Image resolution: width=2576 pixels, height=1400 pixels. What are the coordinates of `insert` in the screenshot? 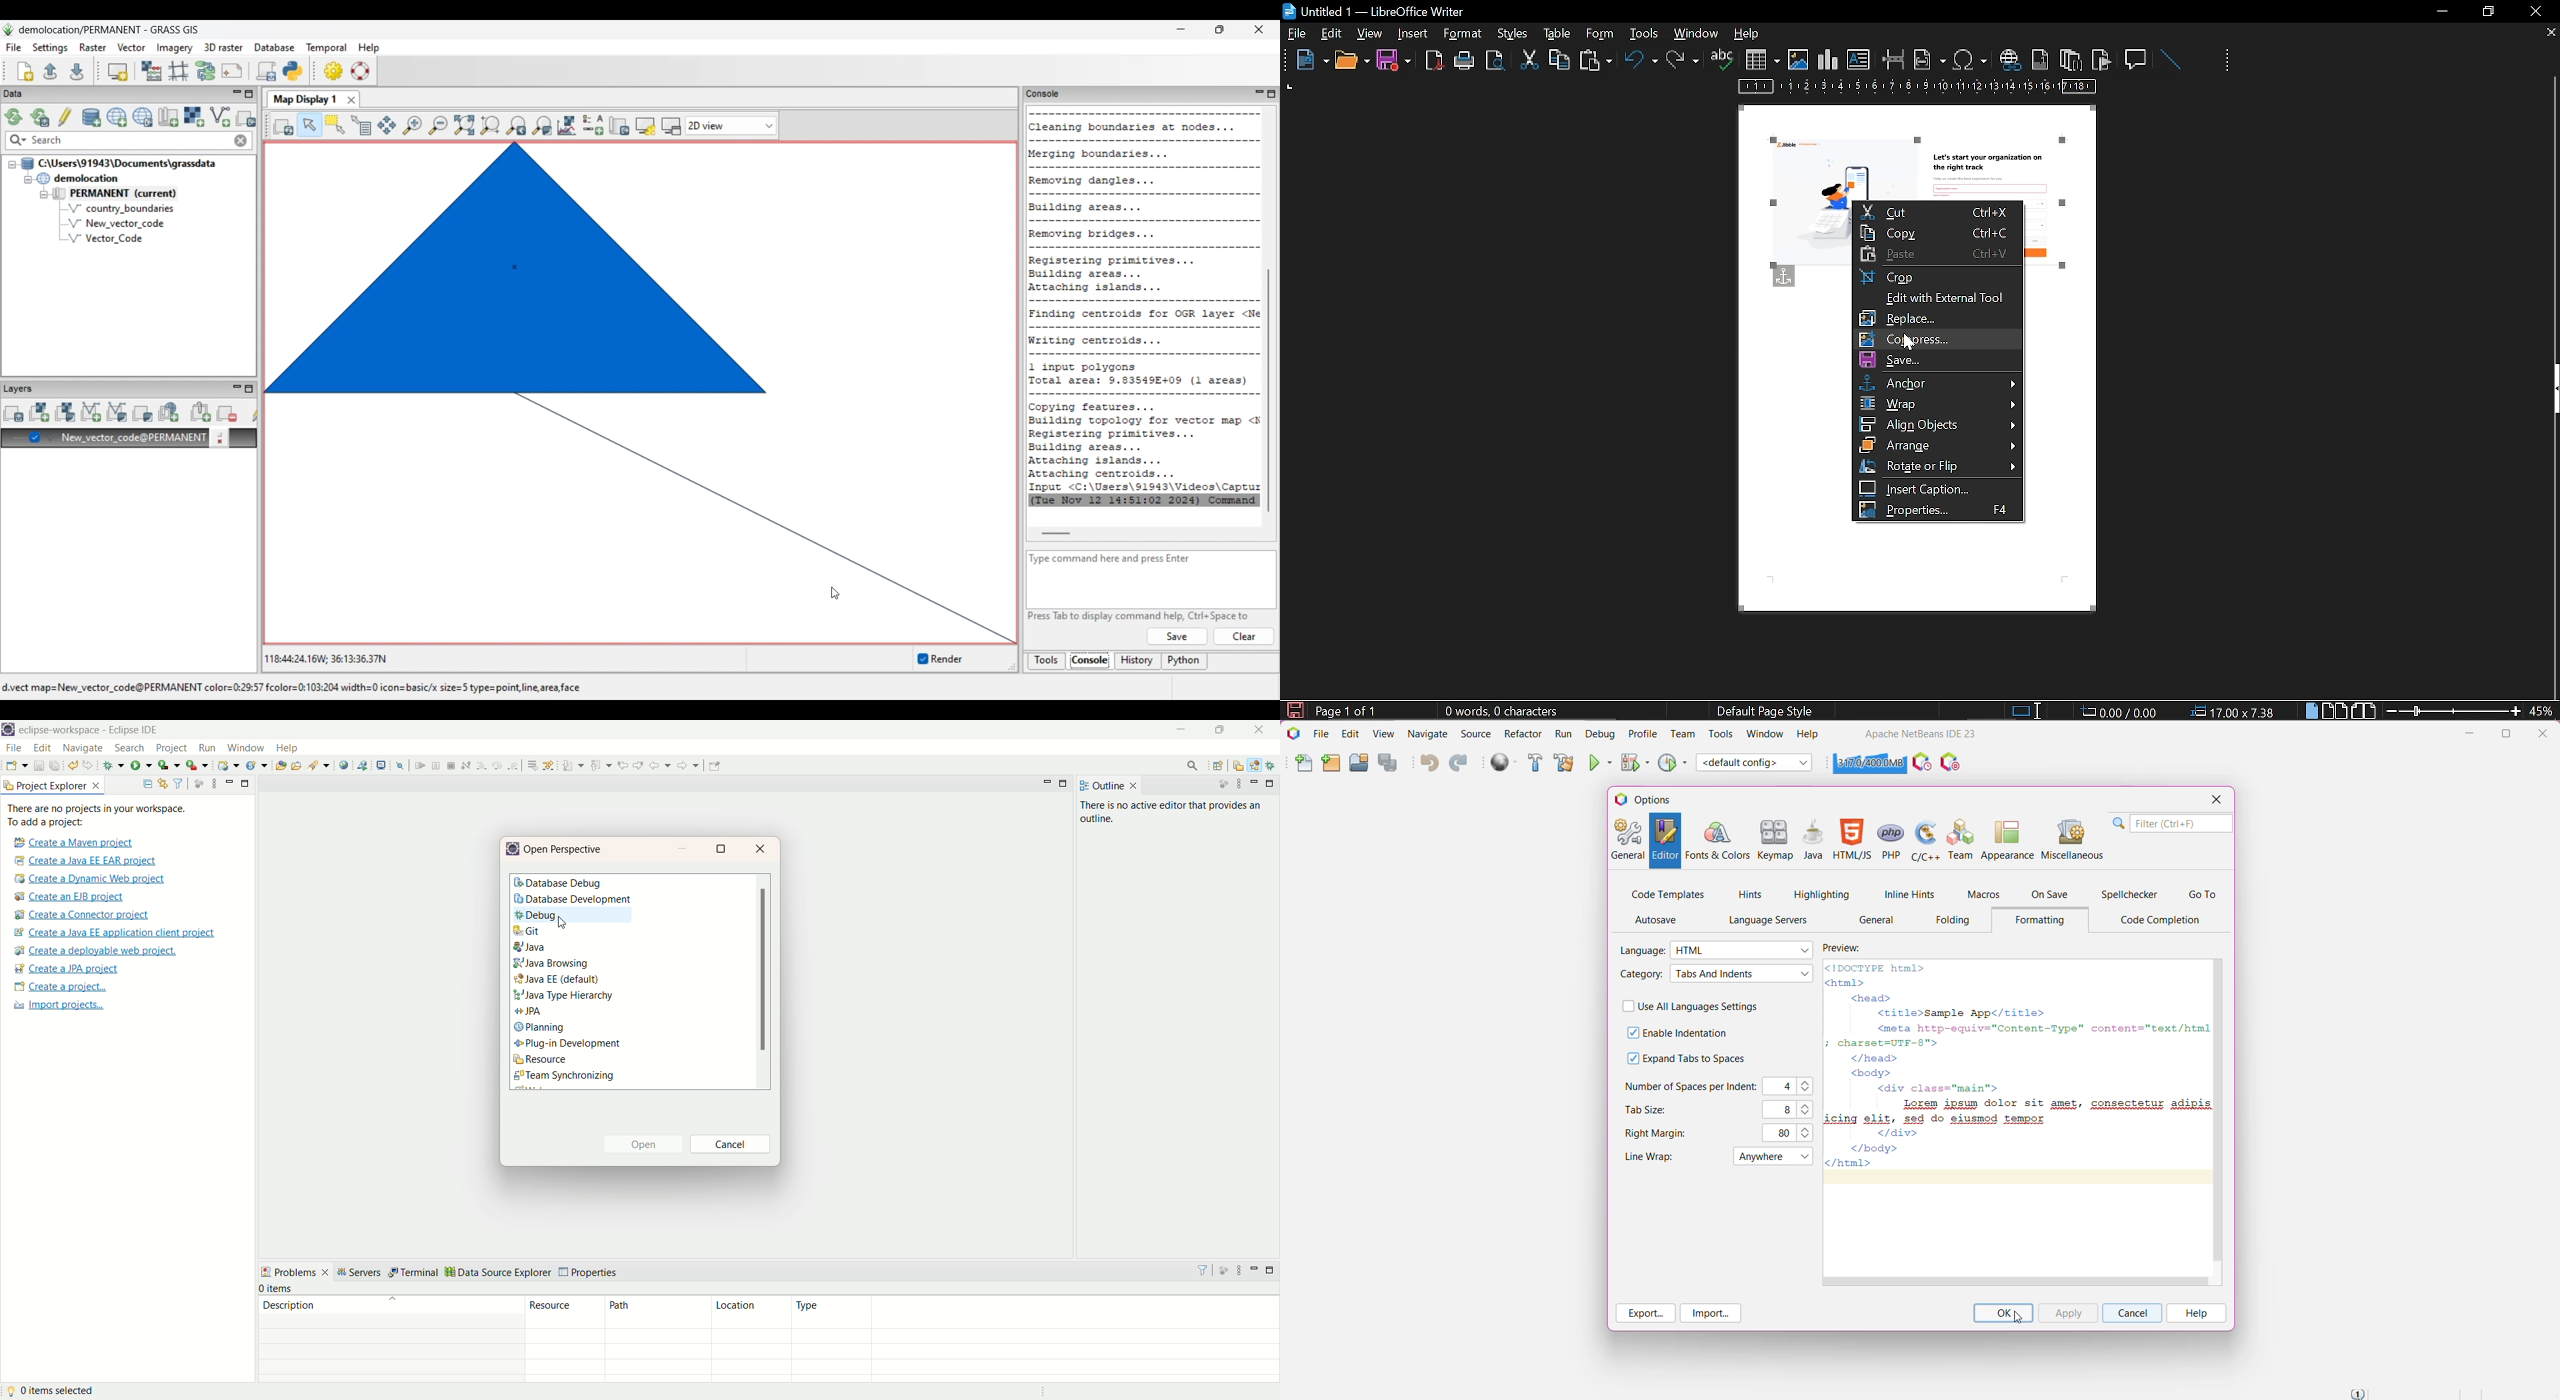 It's located at (1414, 34).